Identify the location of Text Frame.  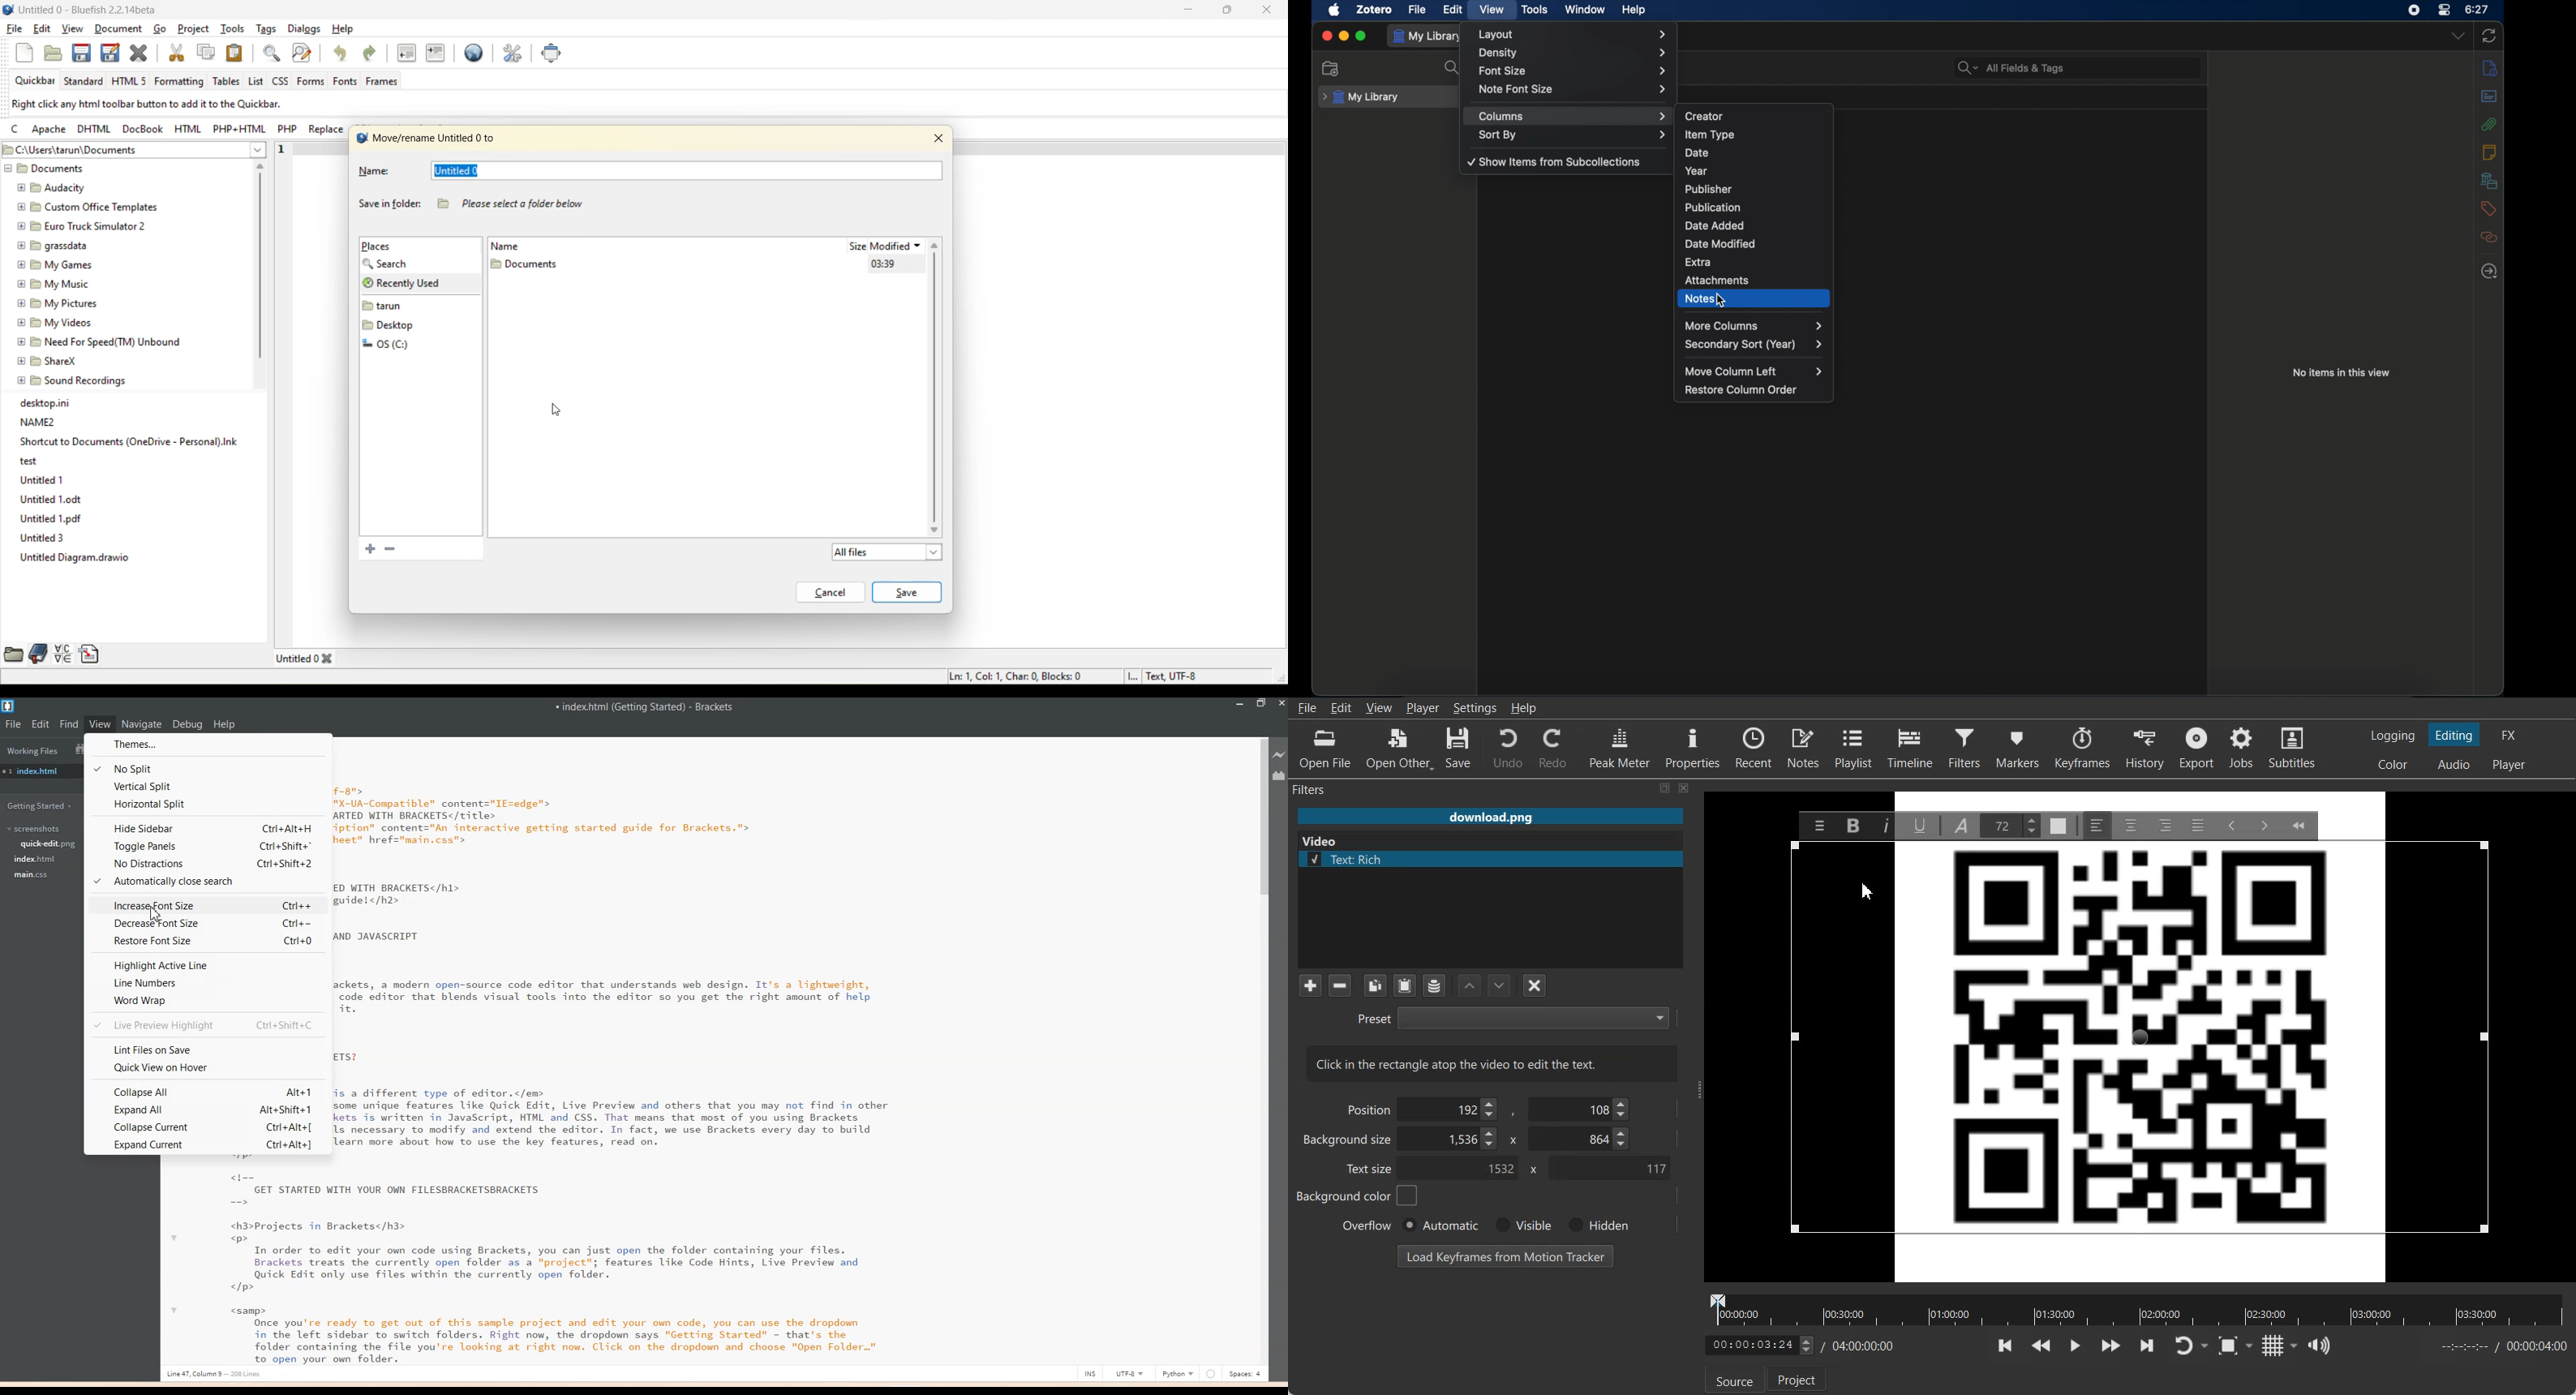
(2139, 1038).